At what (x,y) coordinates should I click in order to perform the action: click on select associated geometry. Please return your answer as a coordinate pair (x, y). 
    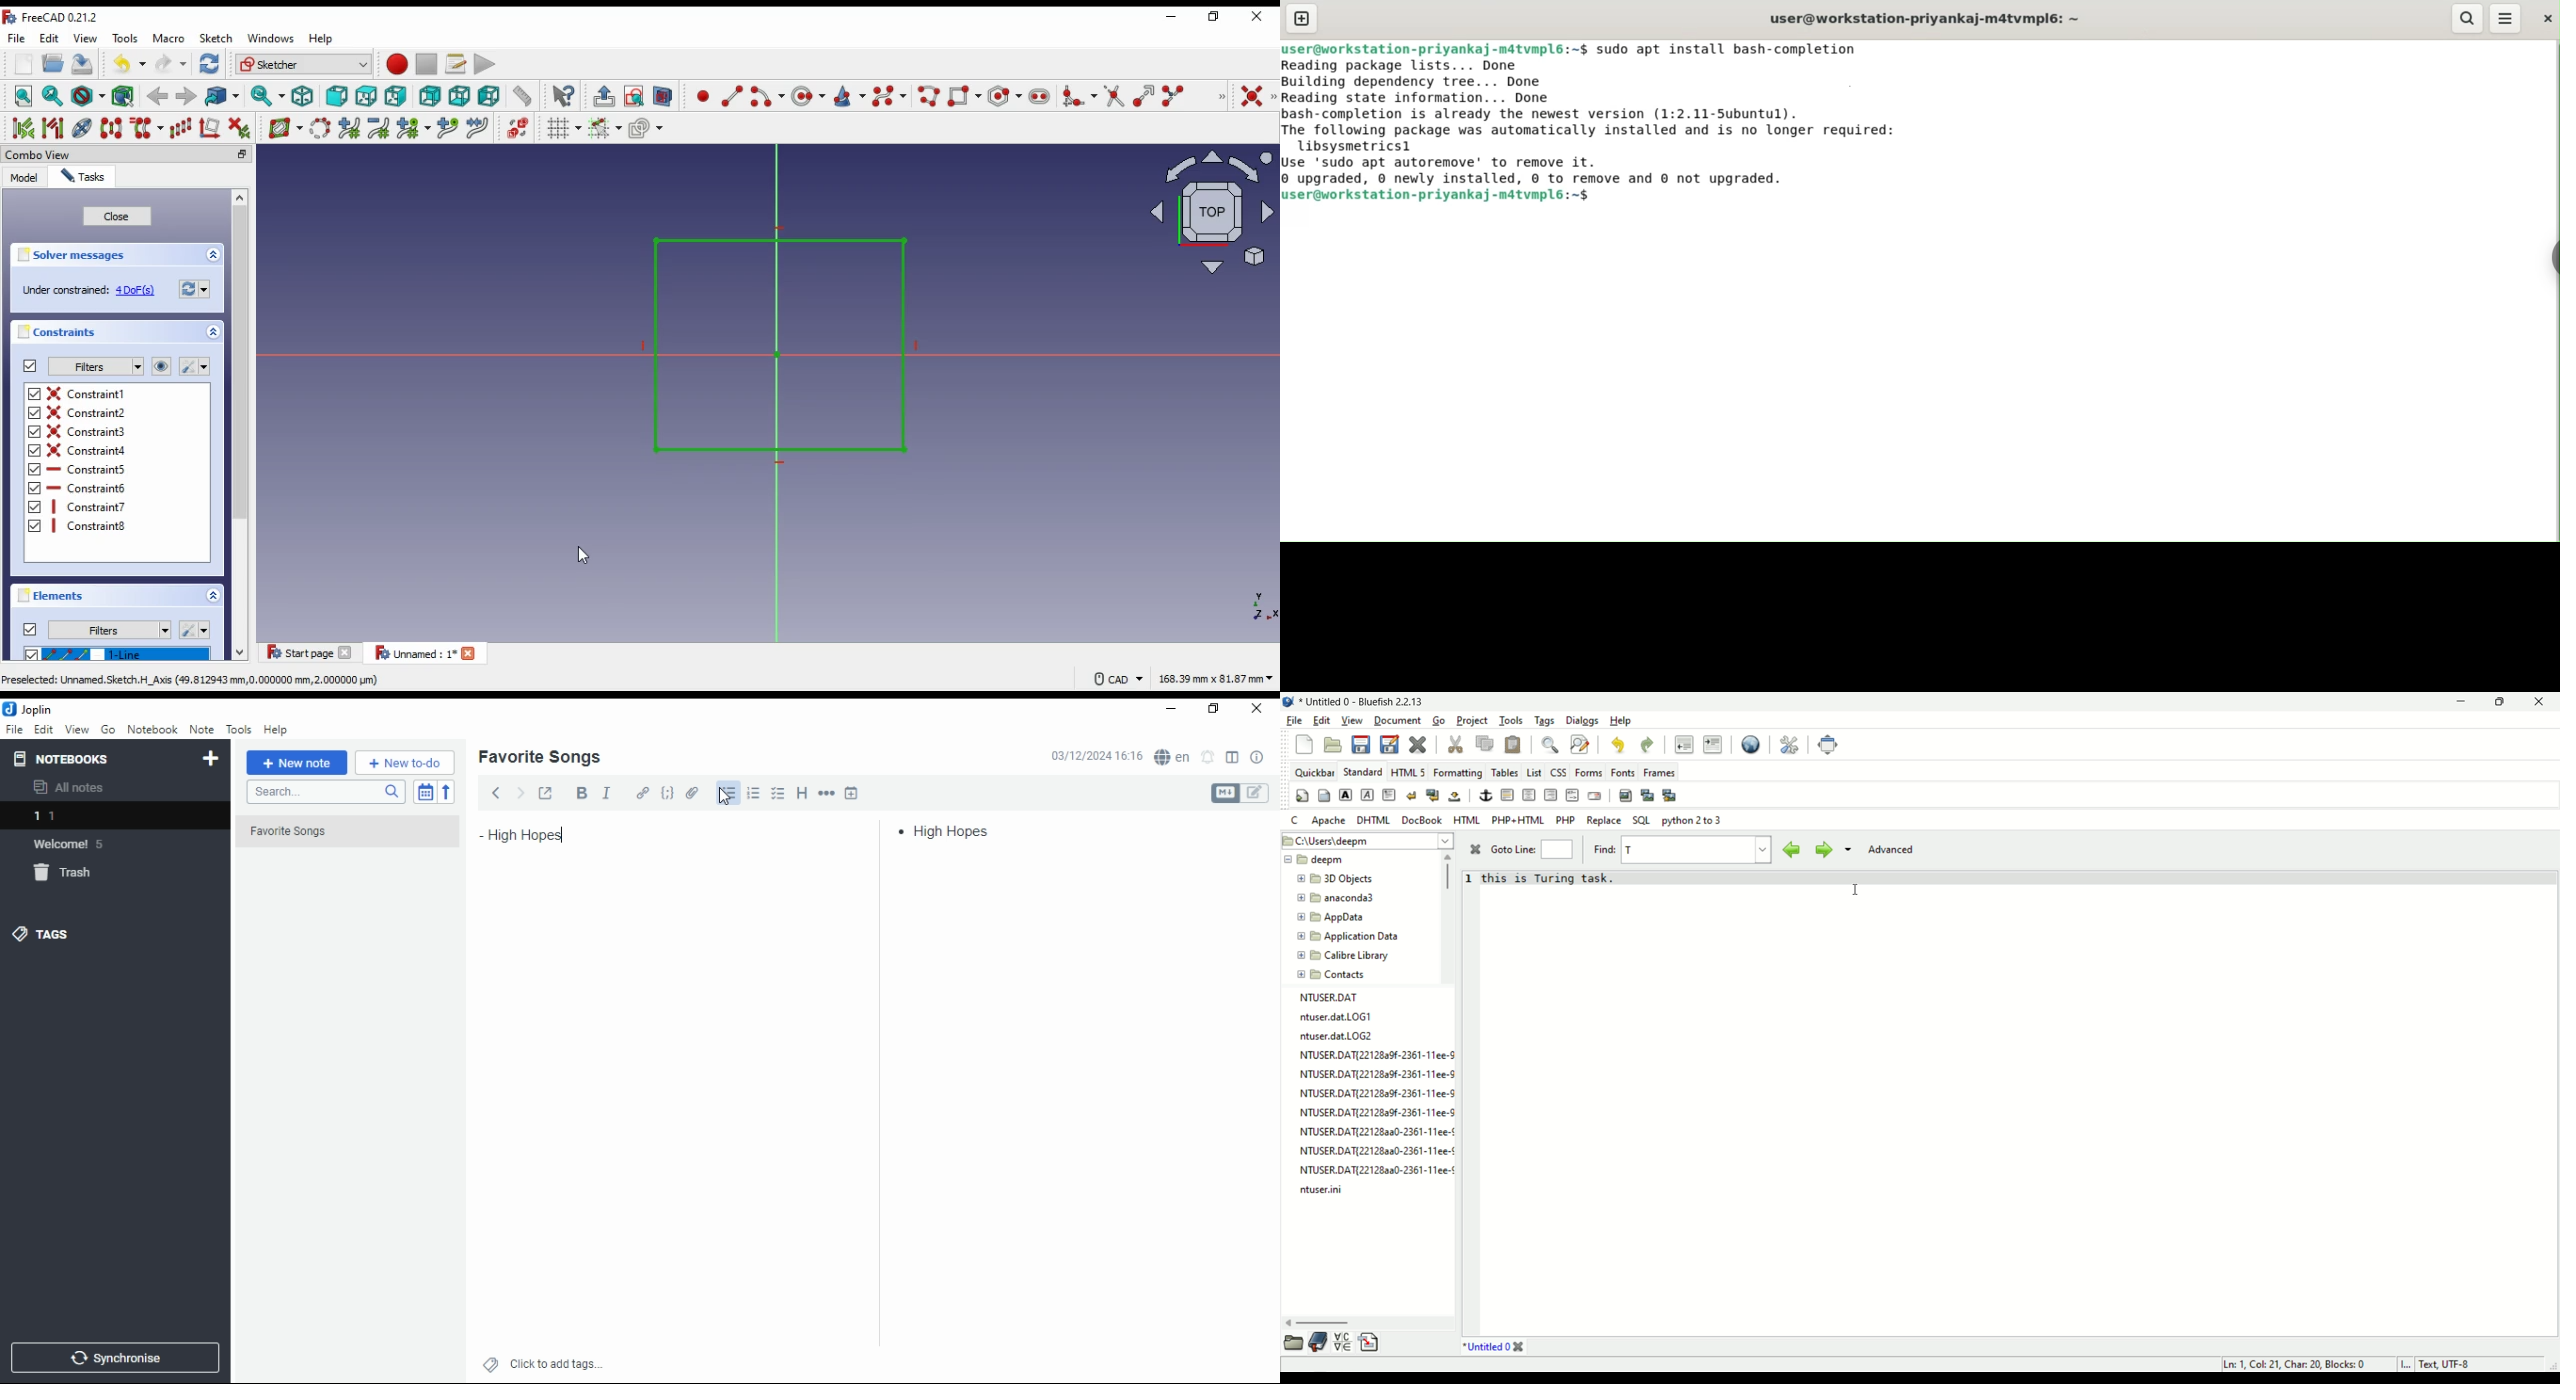
    Looking at the image, I should click on (53, 128).